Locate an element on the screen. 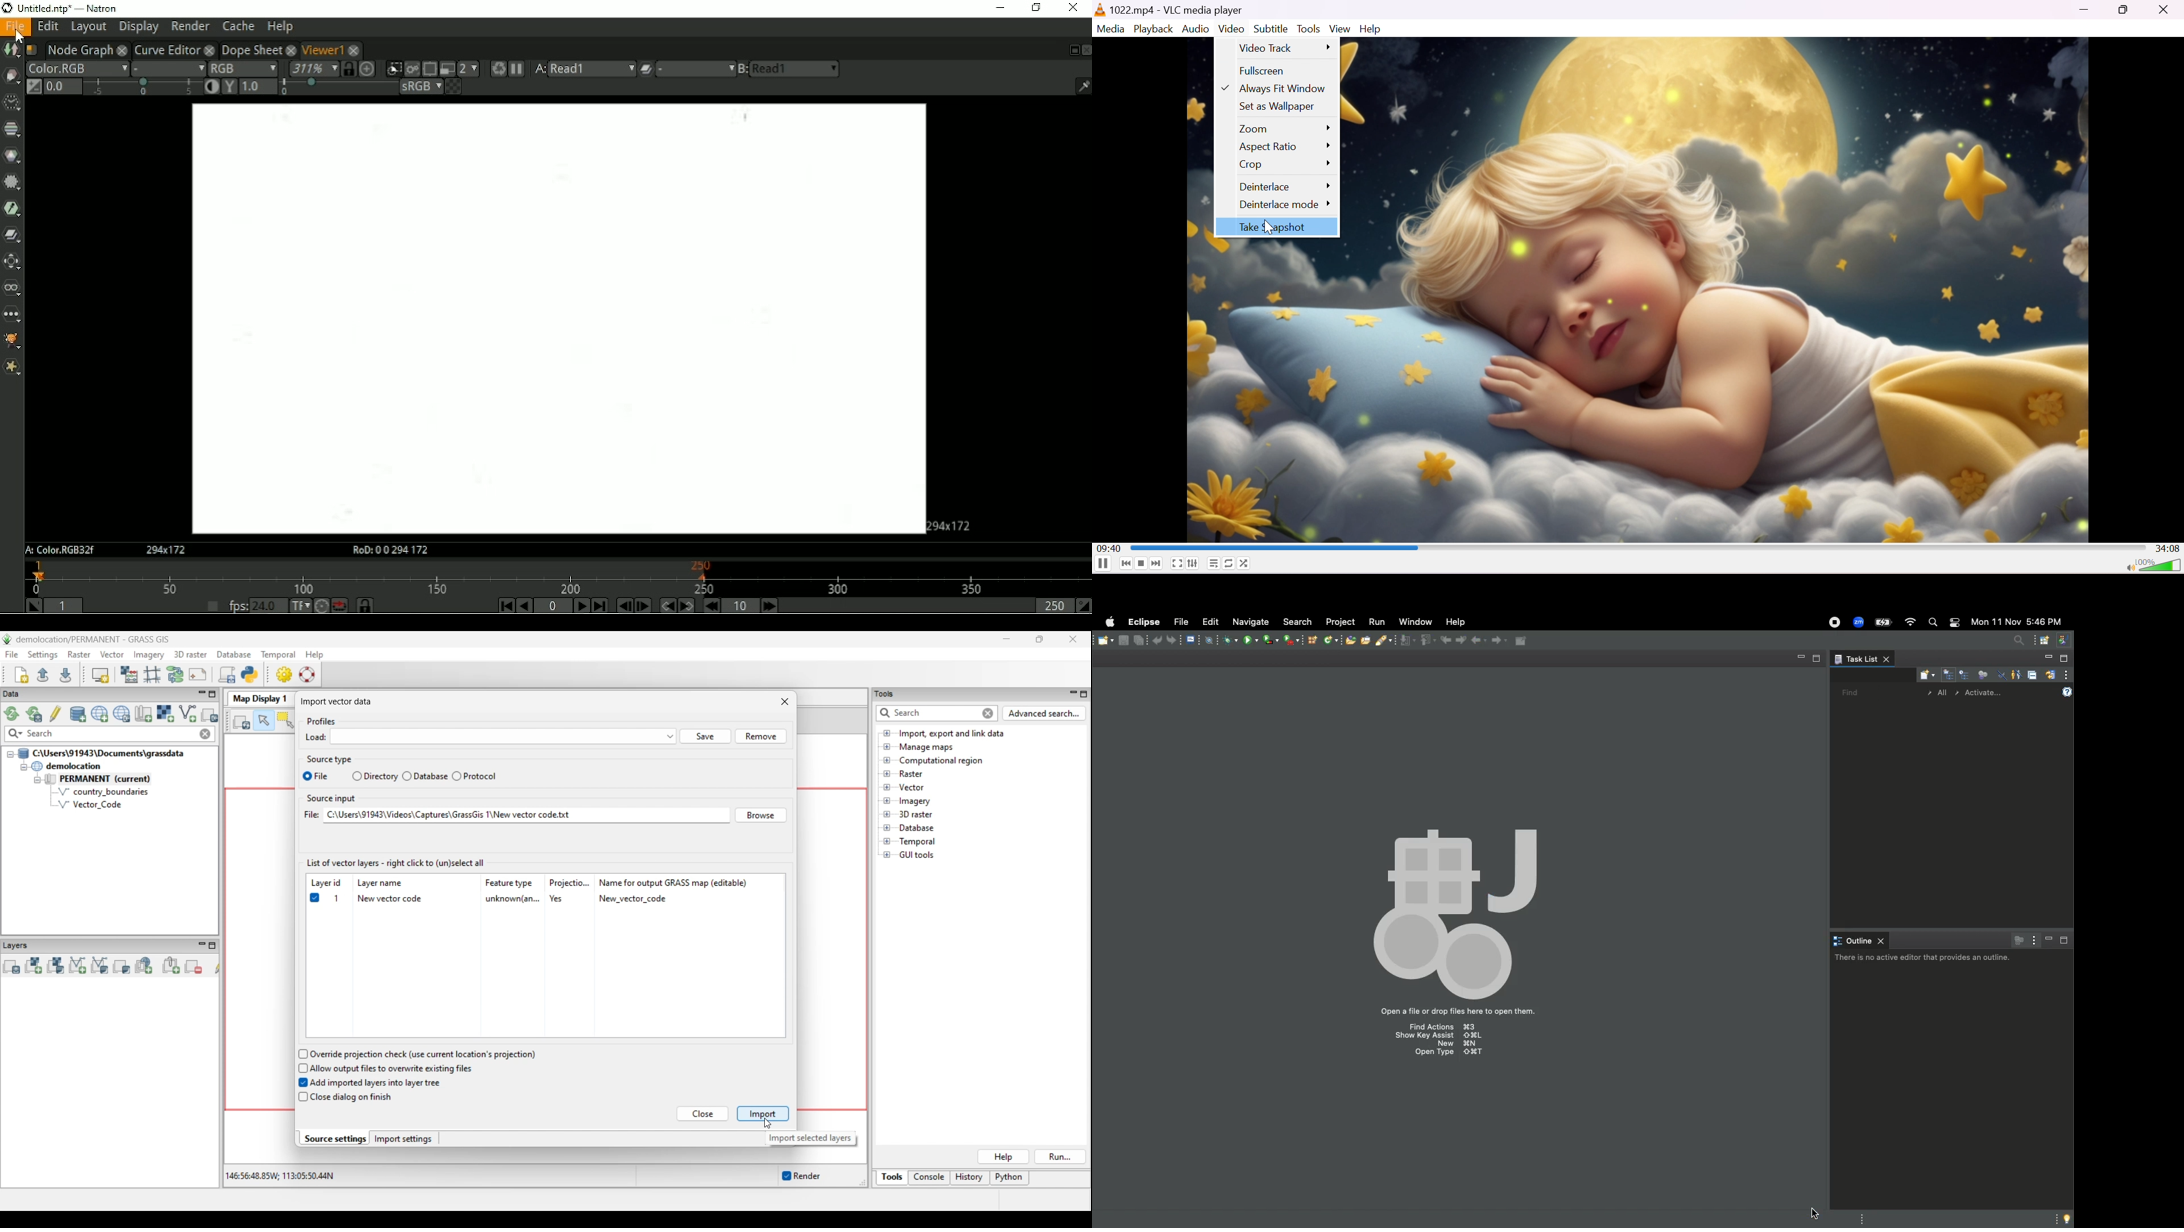  Search is located at coordinates (2017, 642).